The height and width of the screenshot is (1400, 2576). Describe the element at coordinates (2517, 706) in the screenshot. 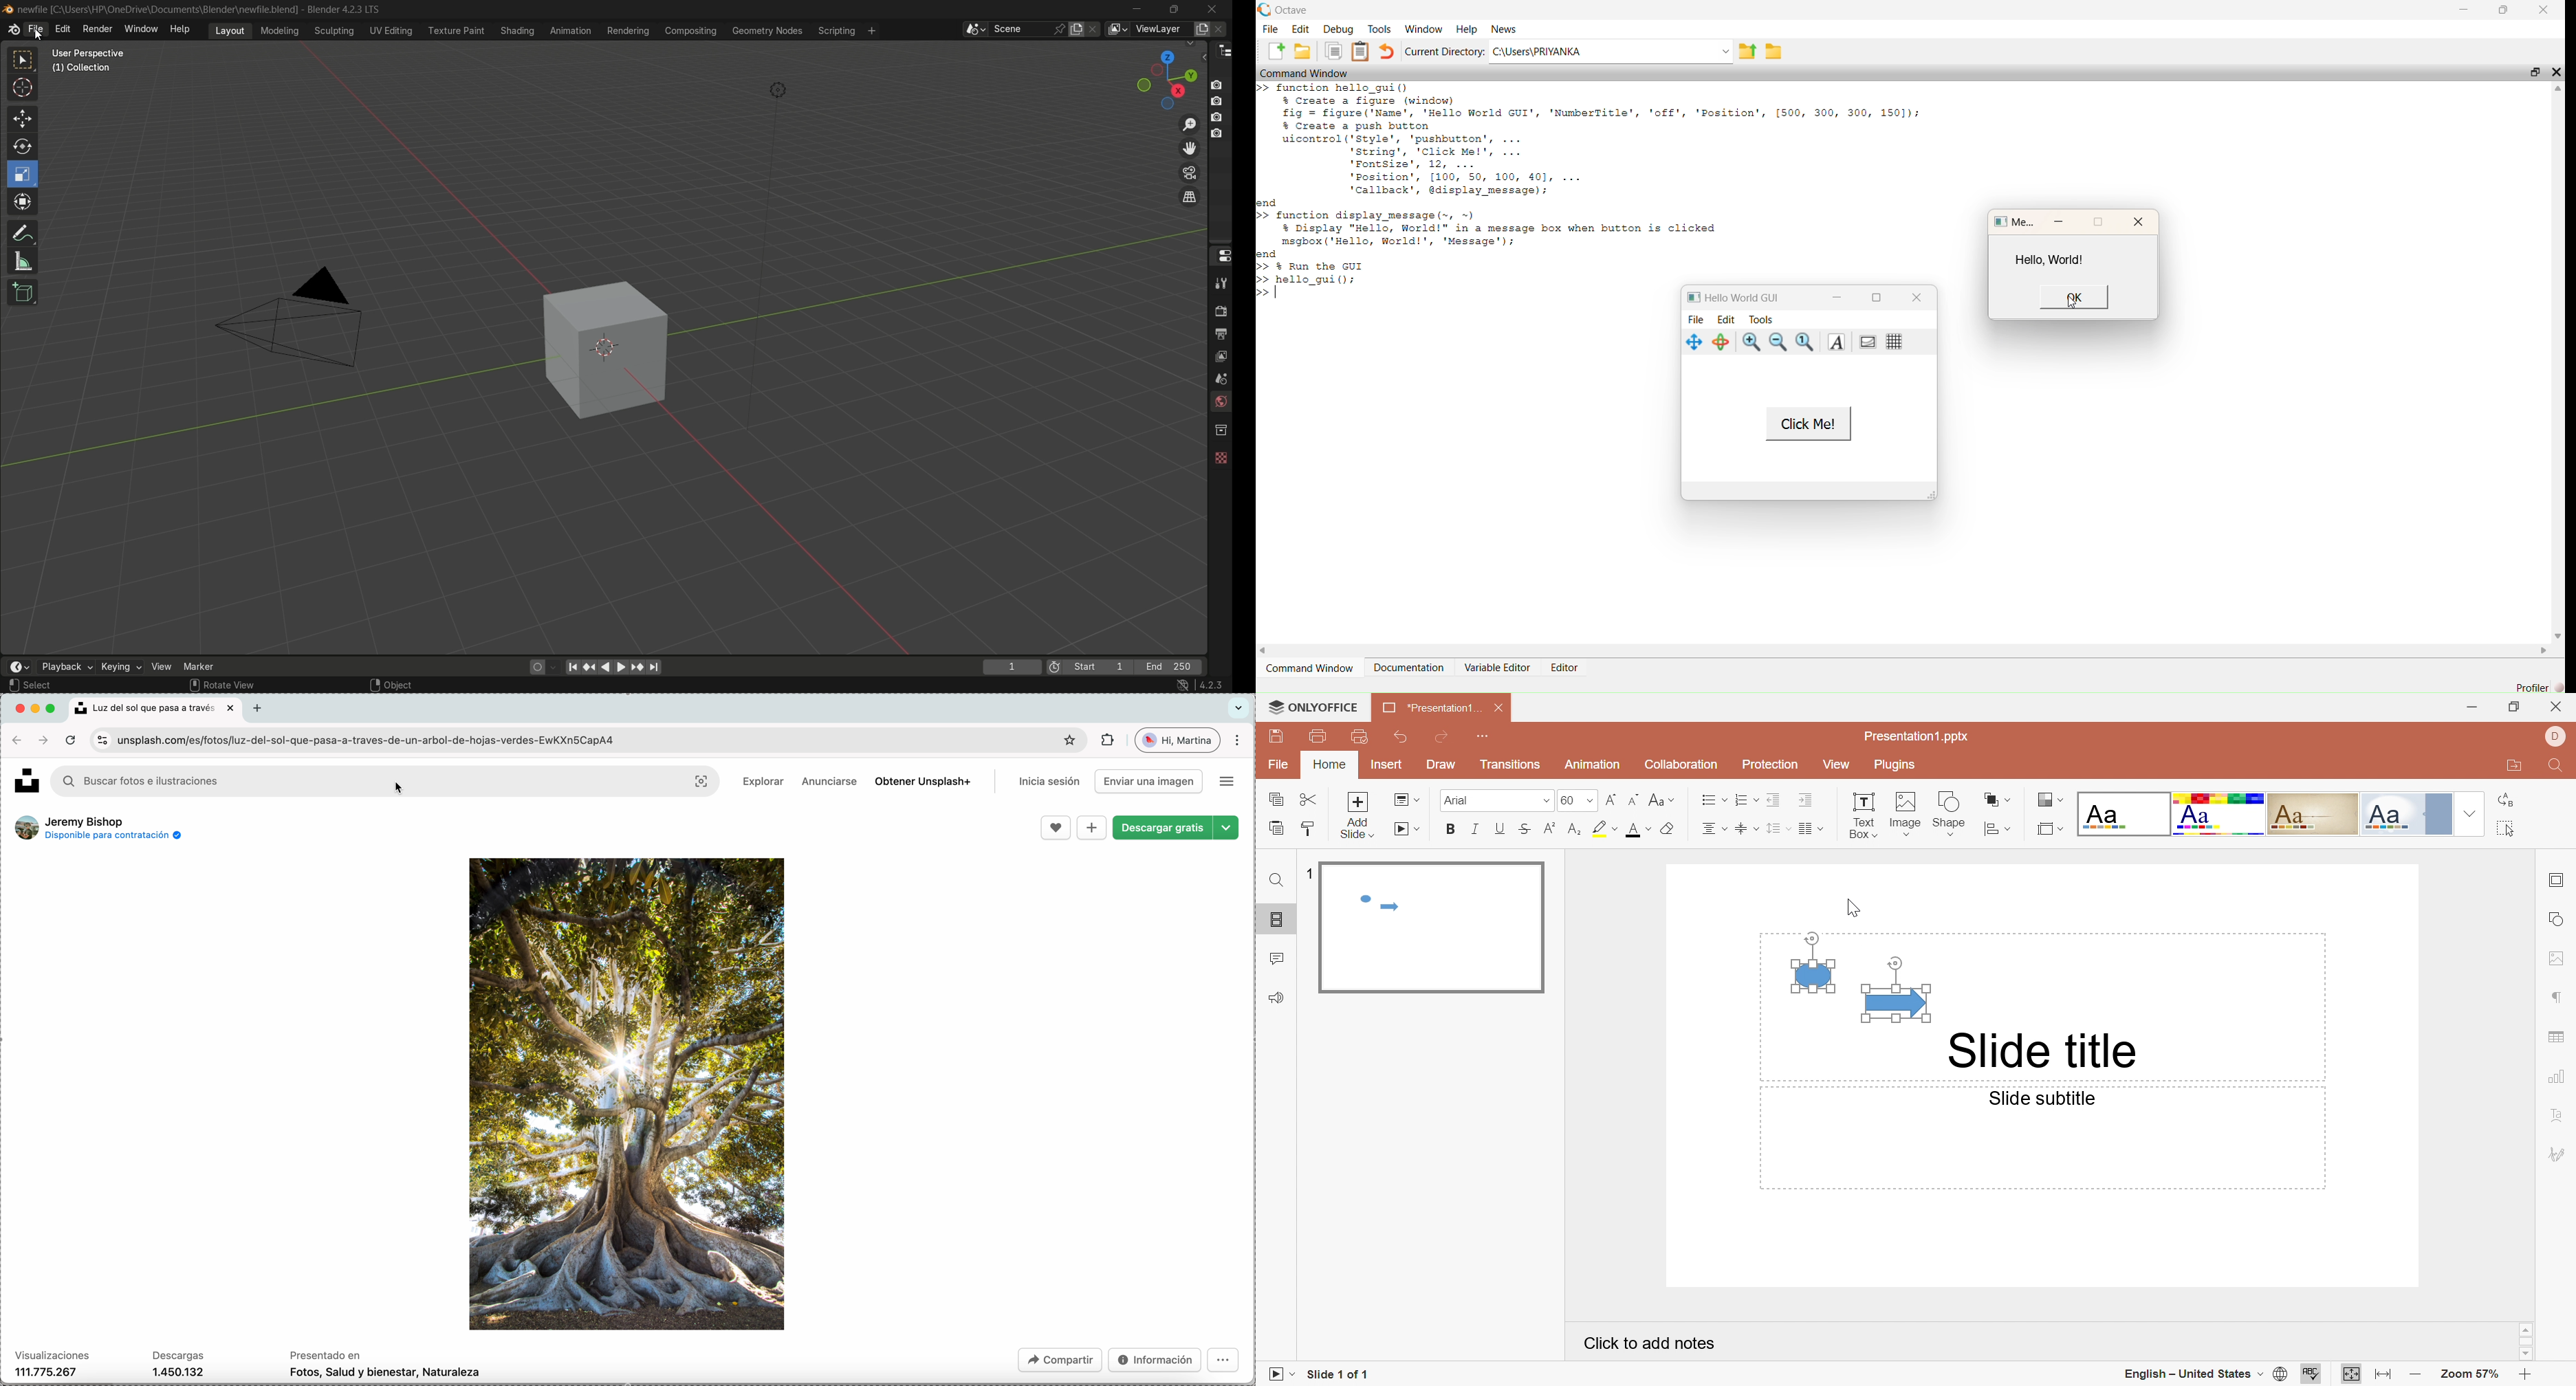

I see `Restore Down` at that location.